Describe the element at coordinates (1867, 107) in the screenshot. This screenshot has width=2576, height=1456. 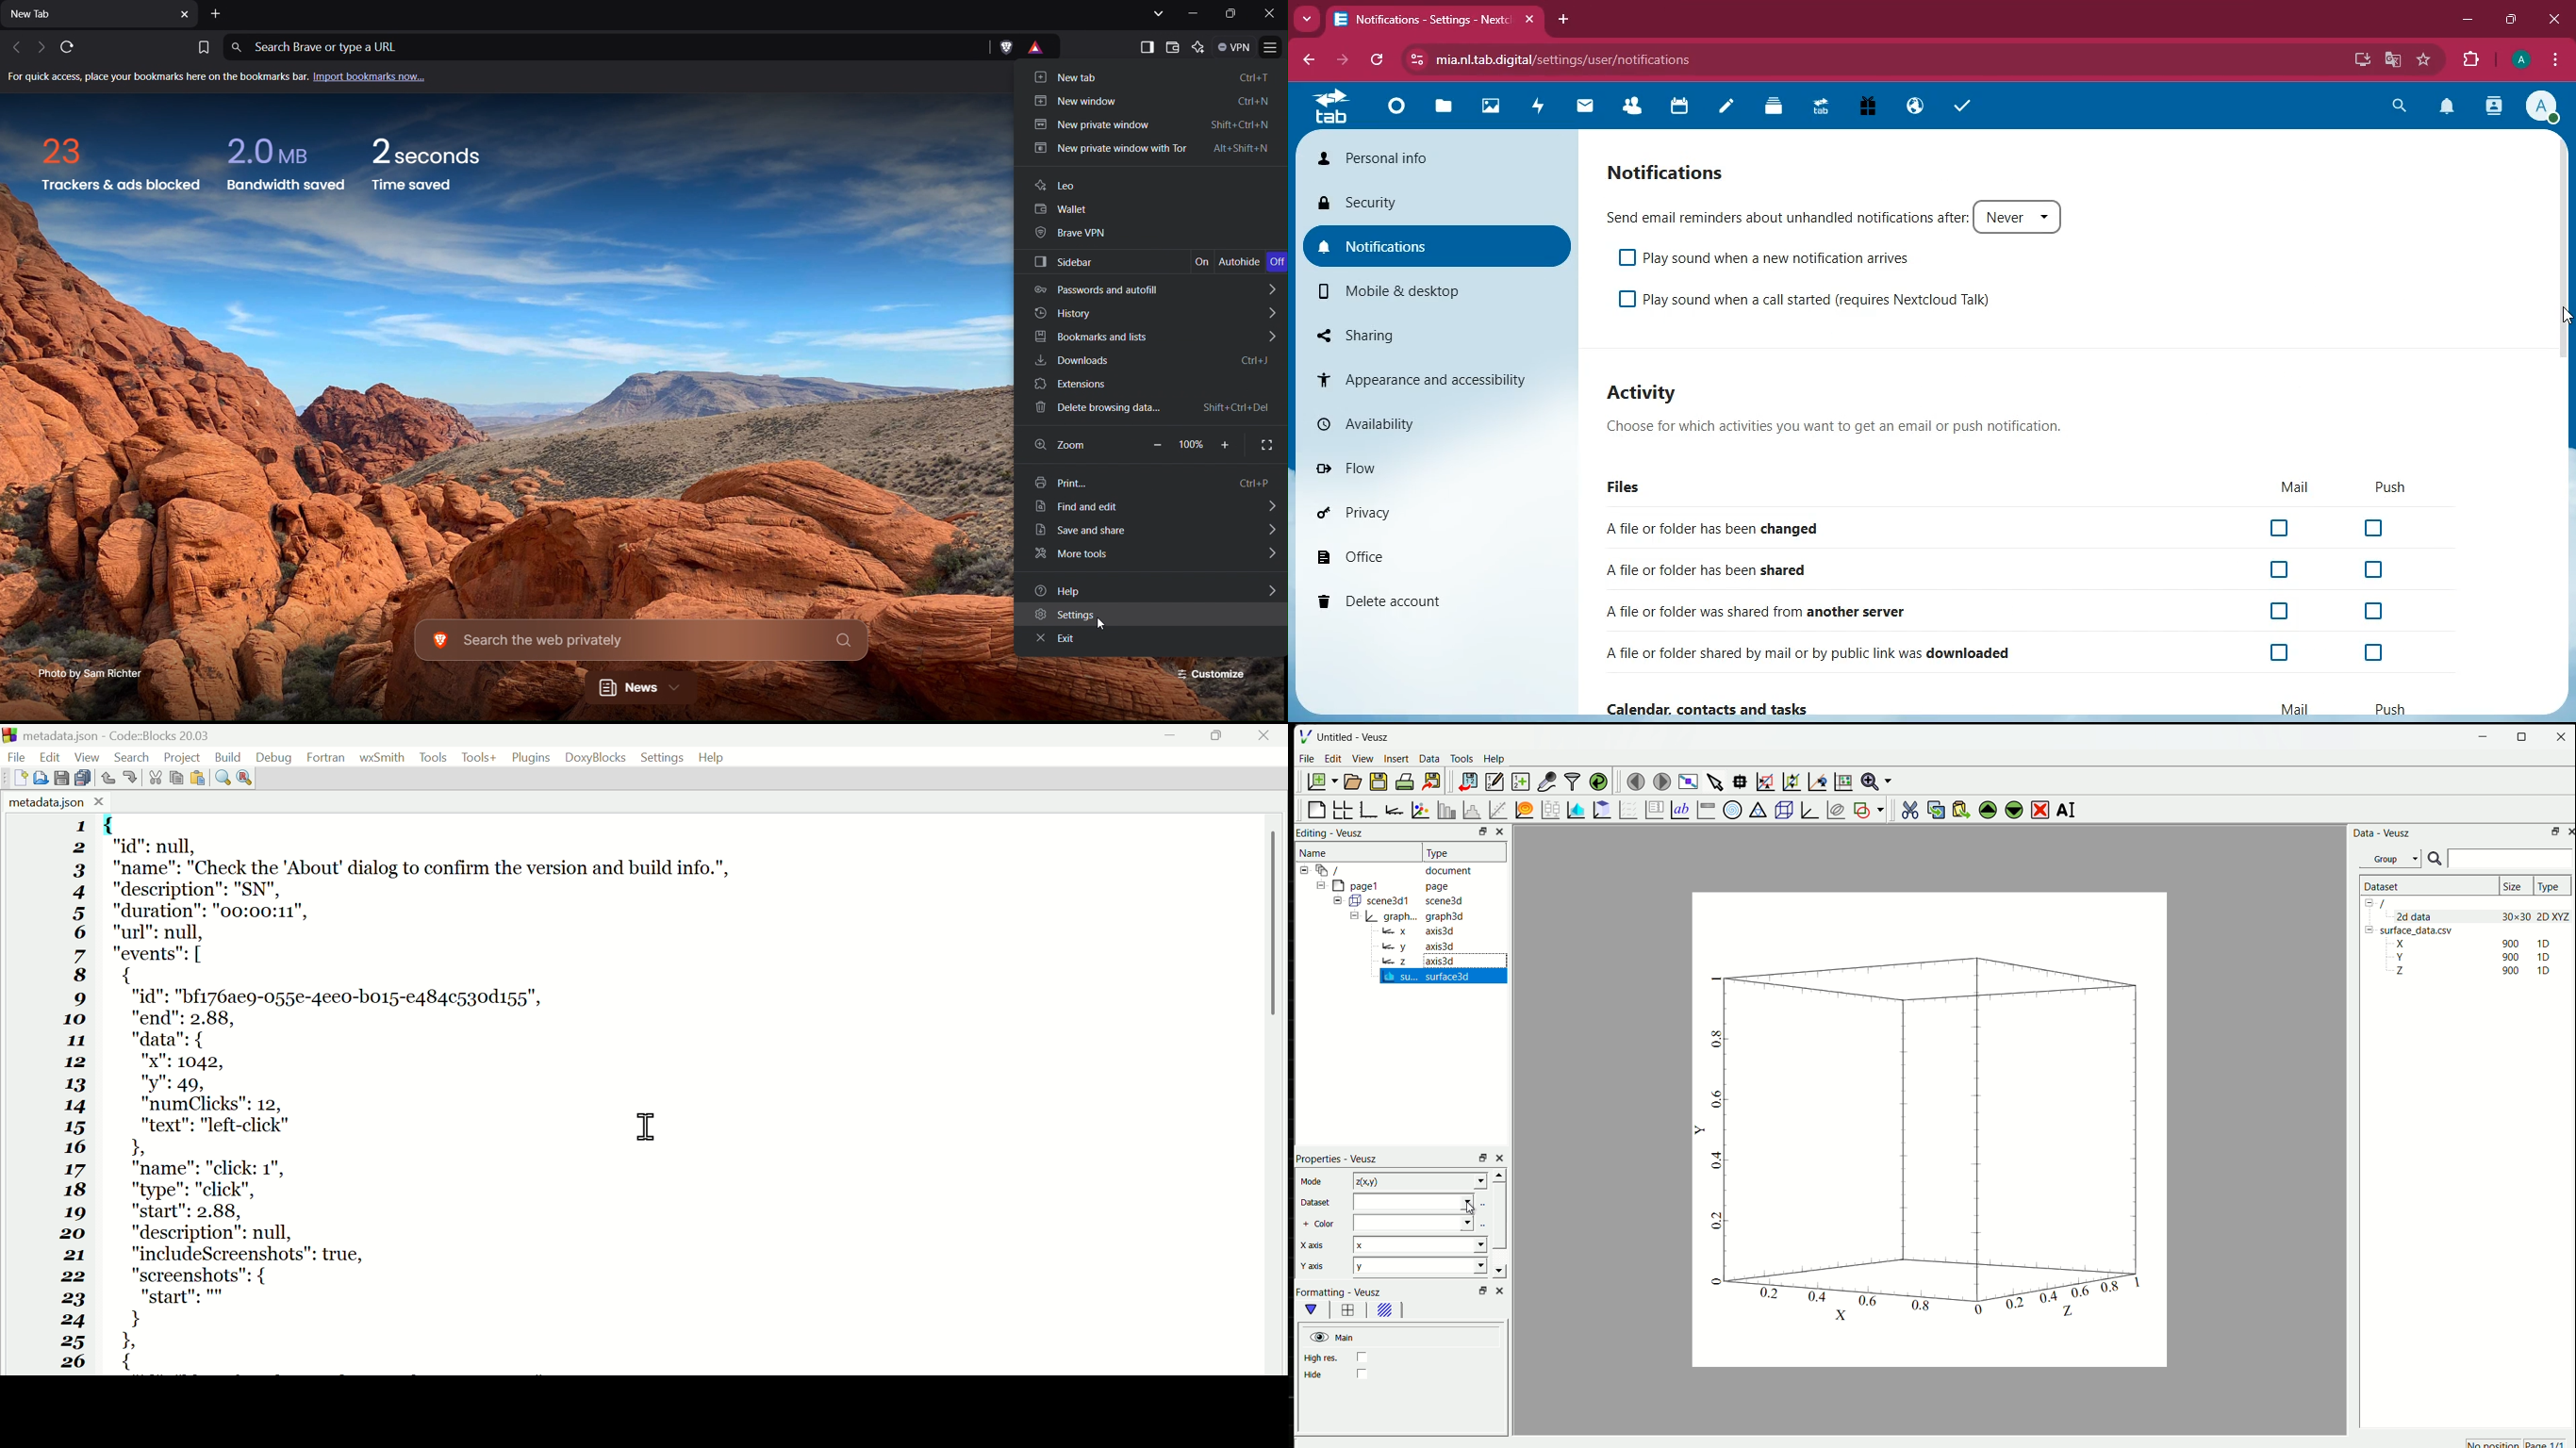
I see `Free Trail PC` at that location.